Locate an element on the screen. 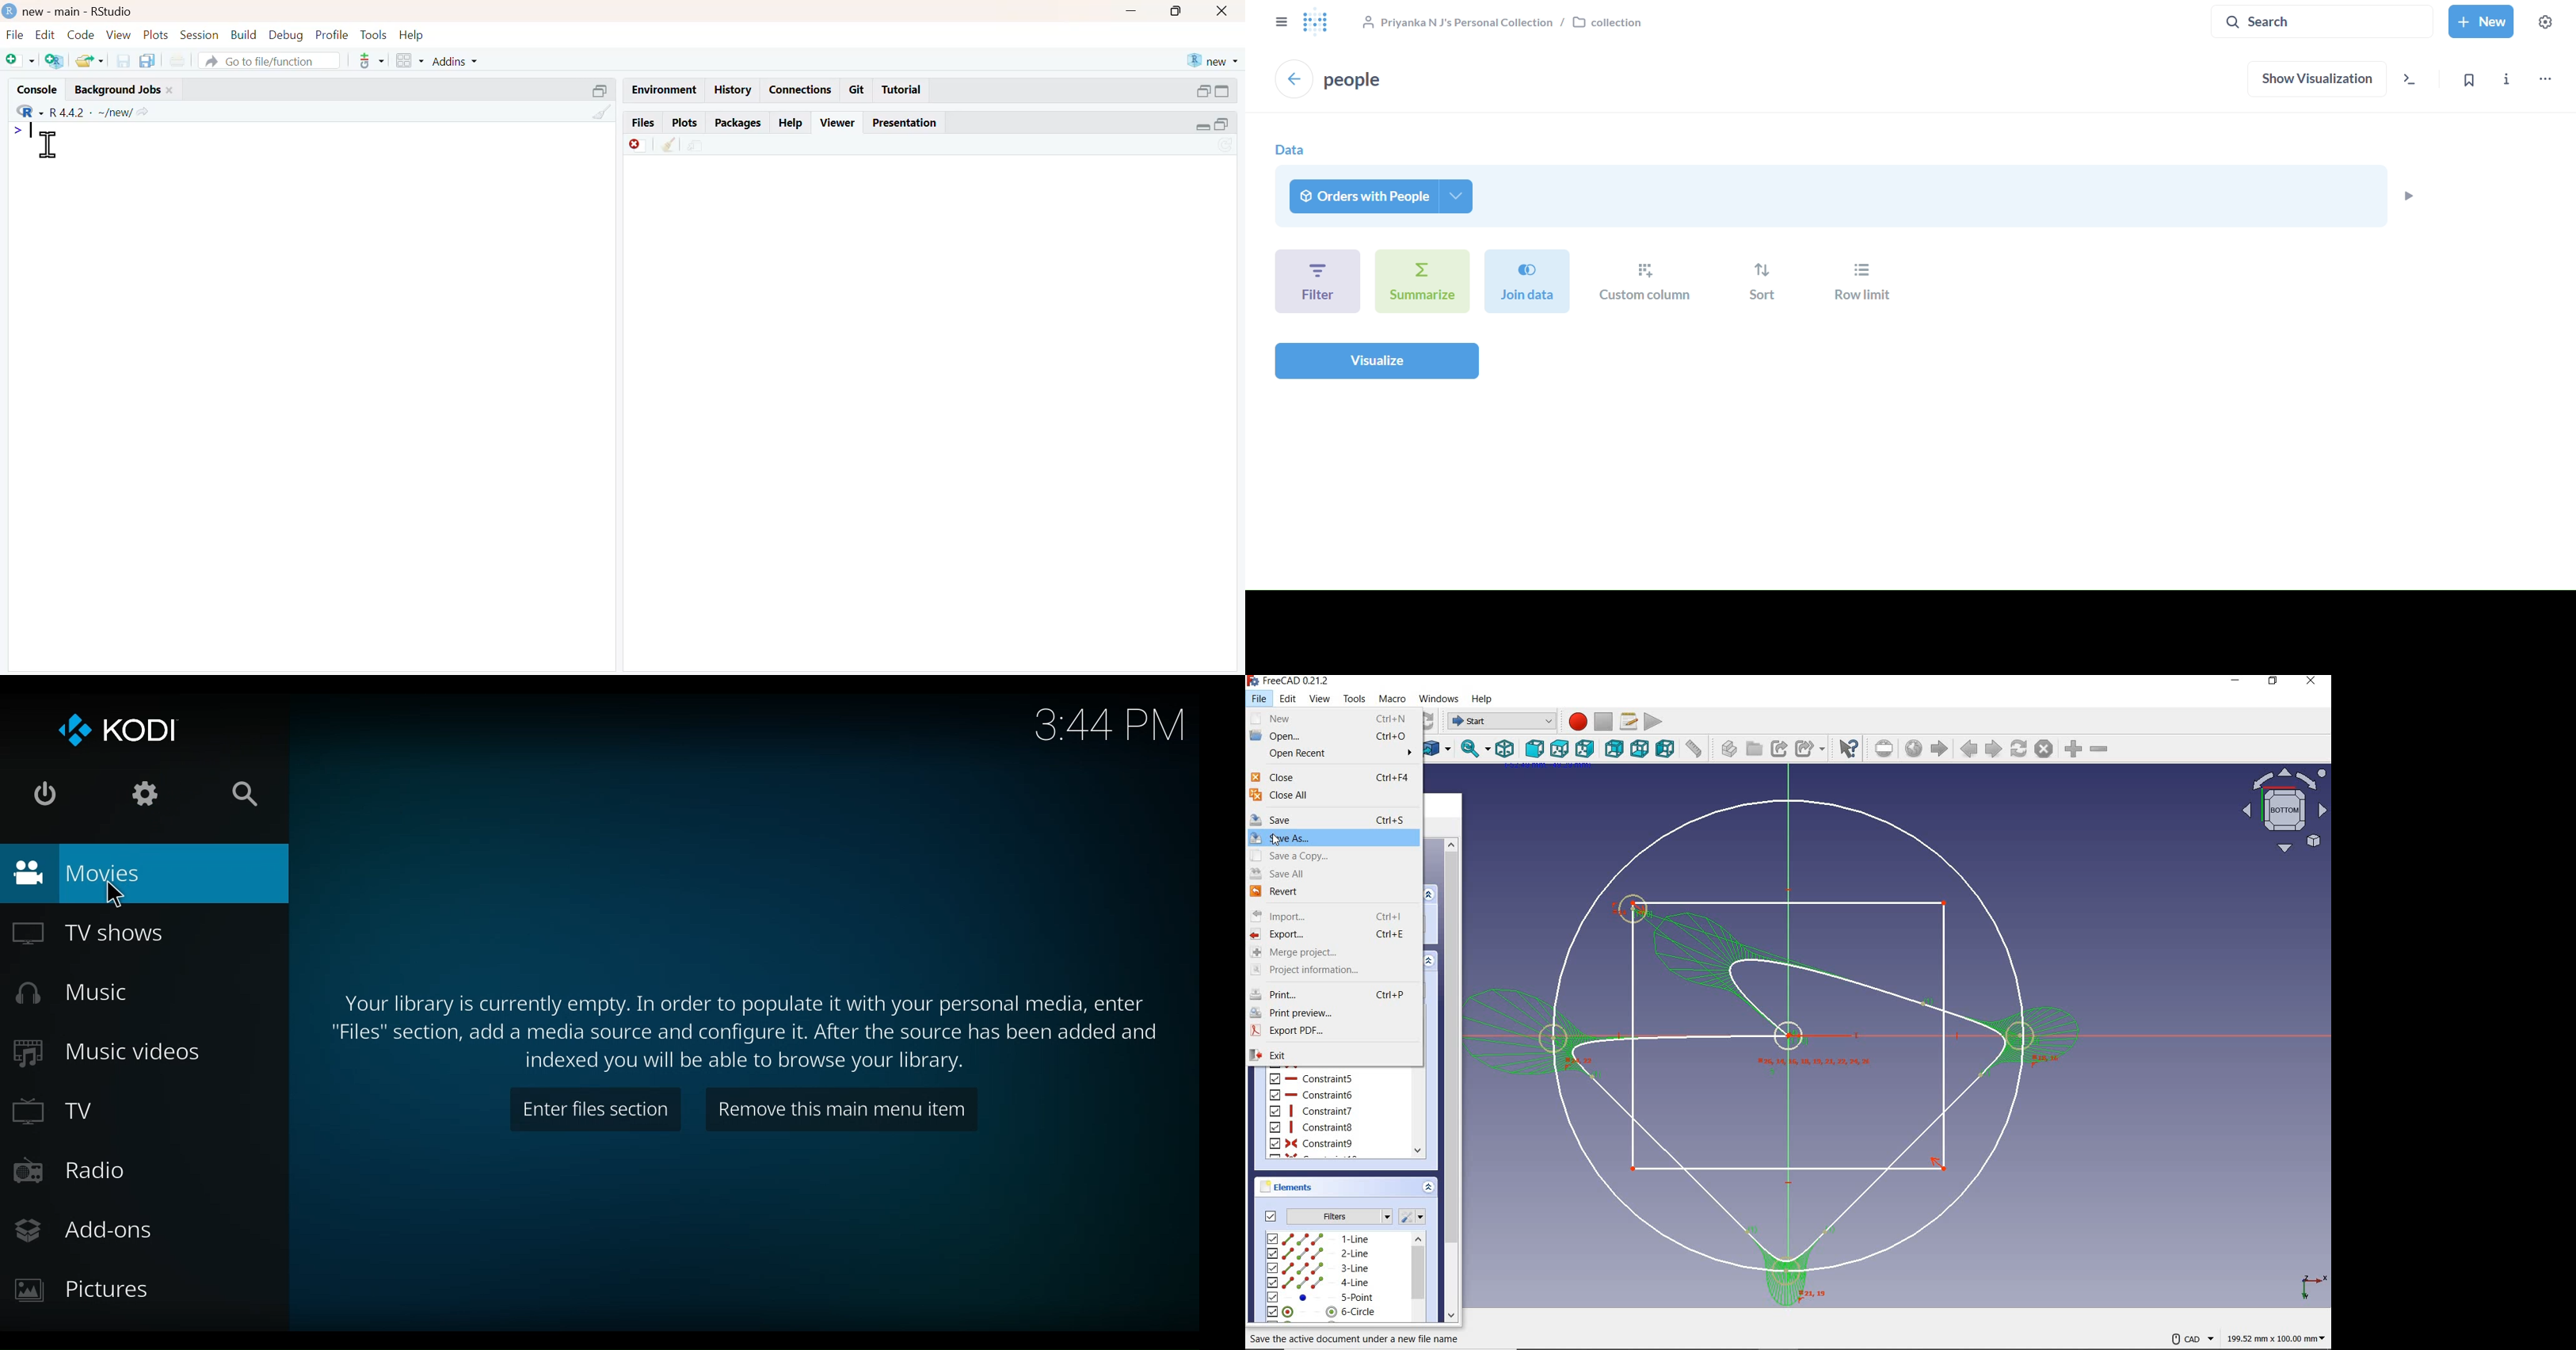  TV Shows is located at coordinates (106, 933).